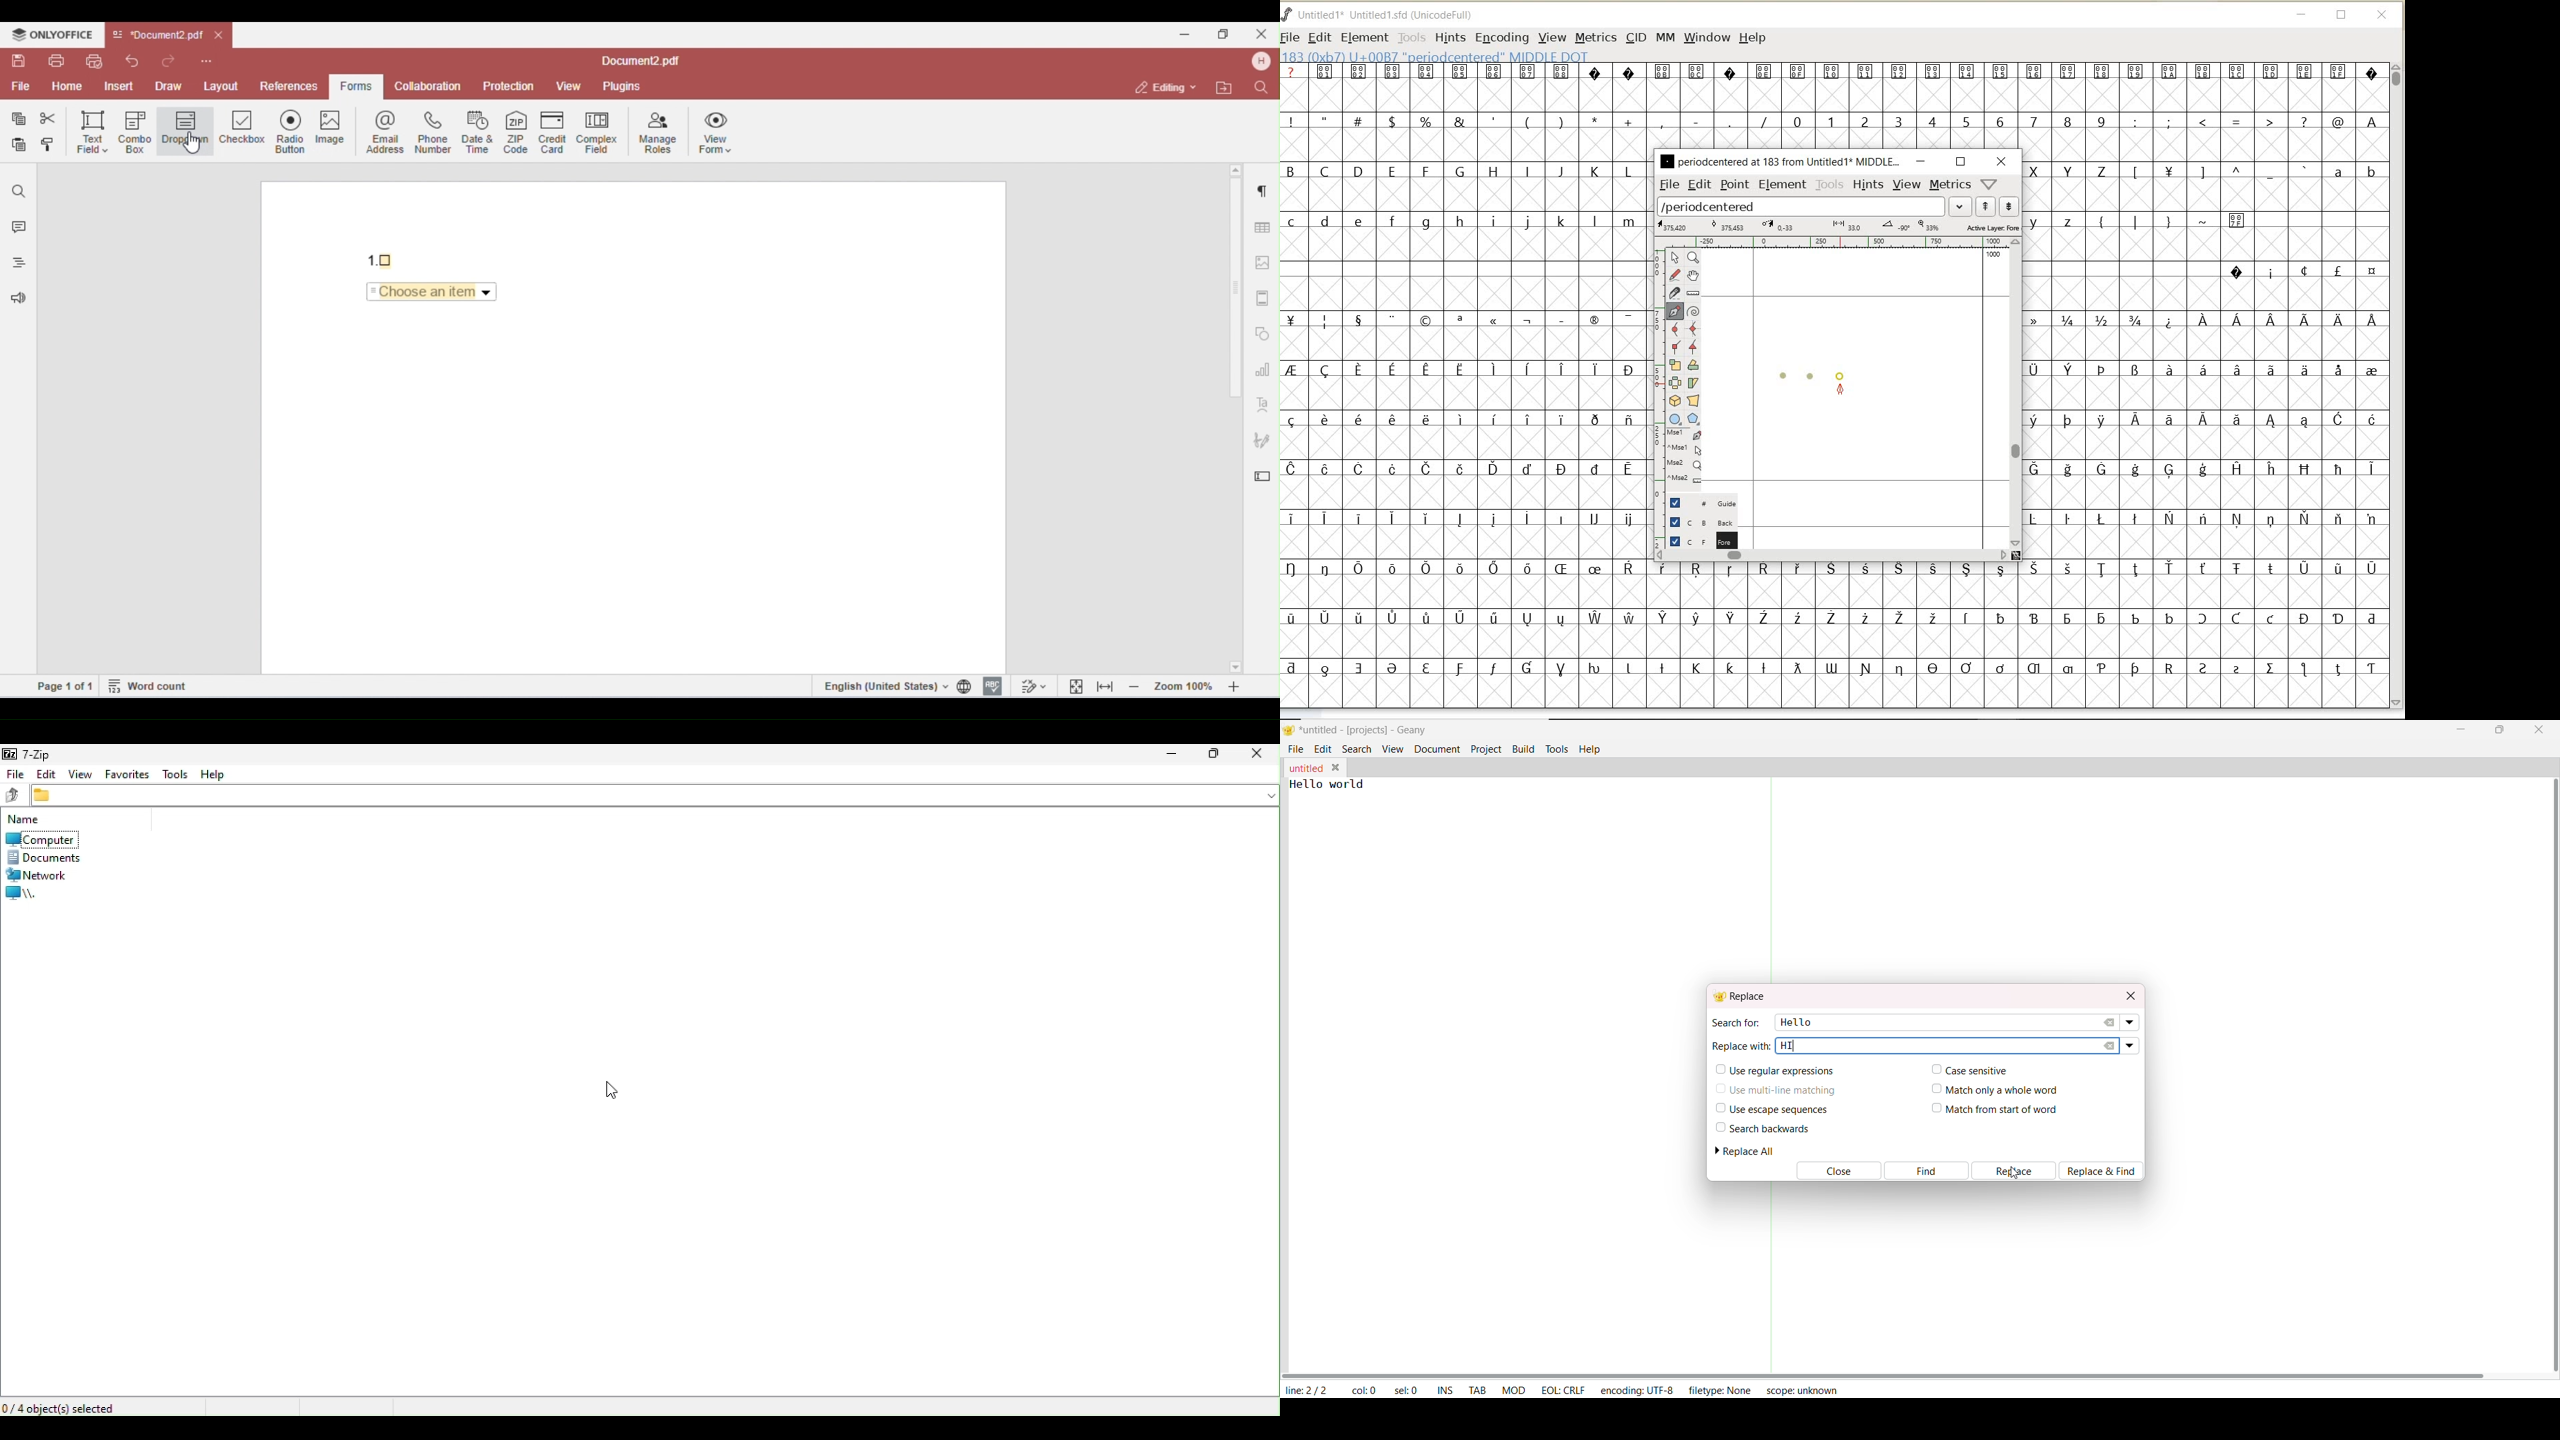  Describe the element at coordinates (1656, 363) in the screenshot. I see `scale` at that location.